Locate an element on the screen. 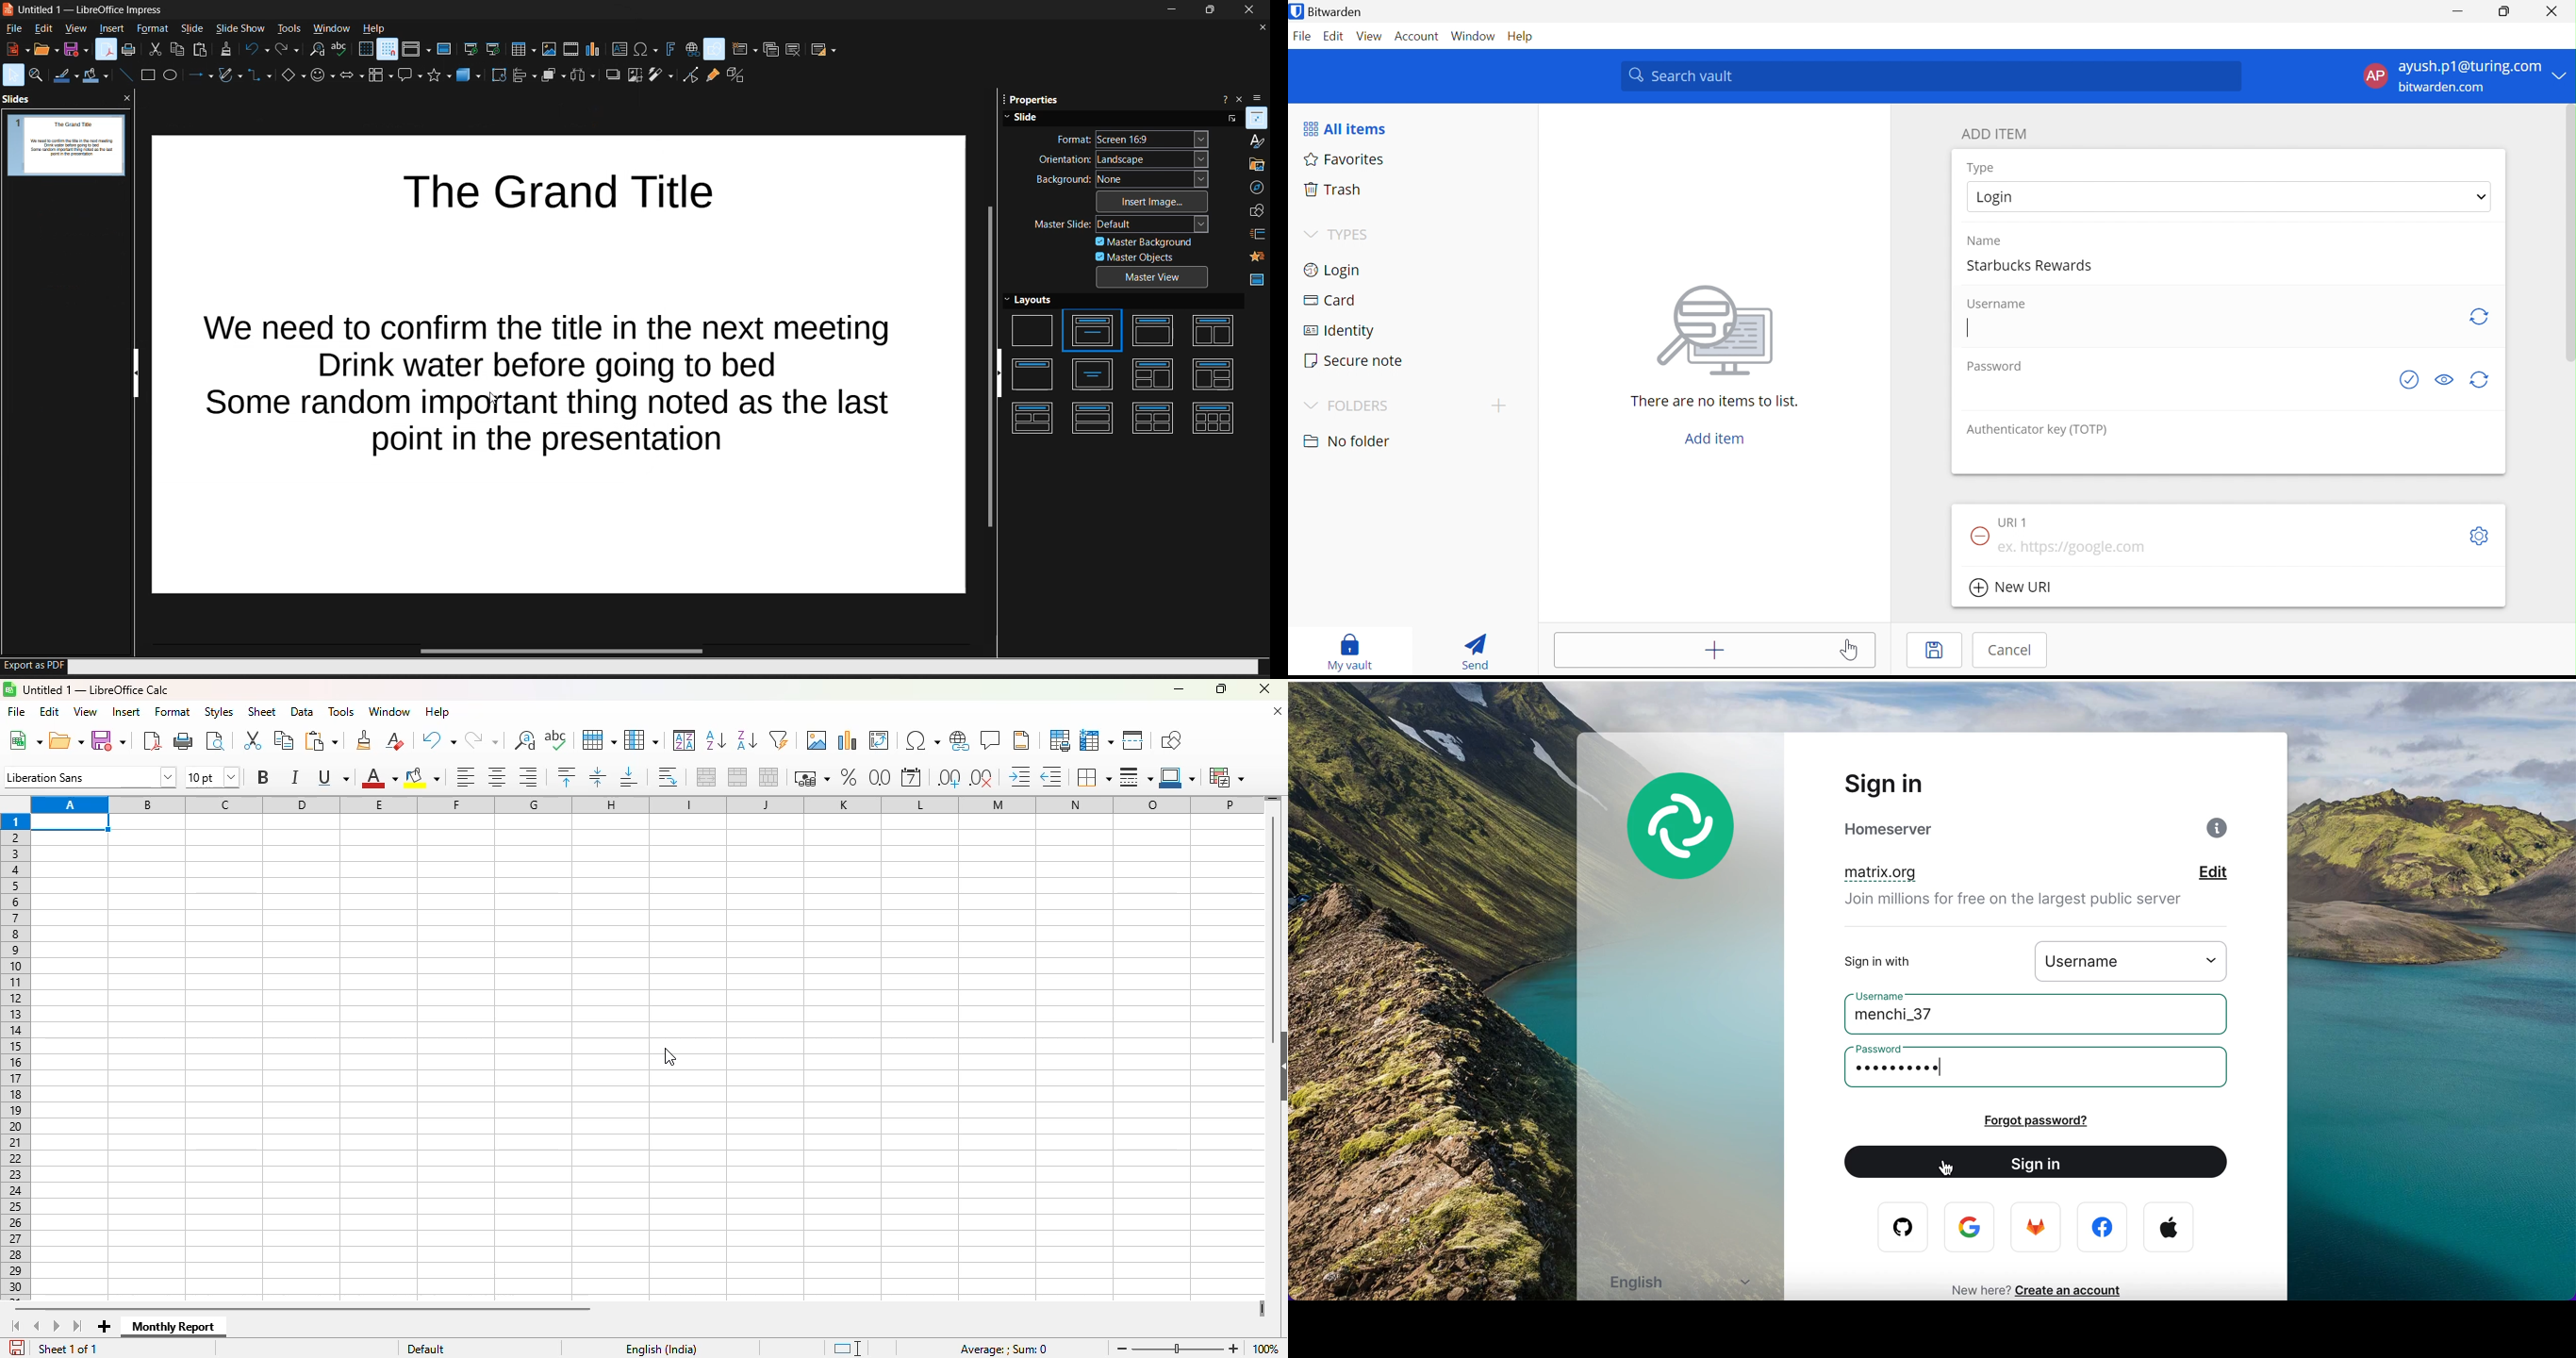 The height and width of the screenshot is (1372, 2576). new is located at coordinates (25, 740).